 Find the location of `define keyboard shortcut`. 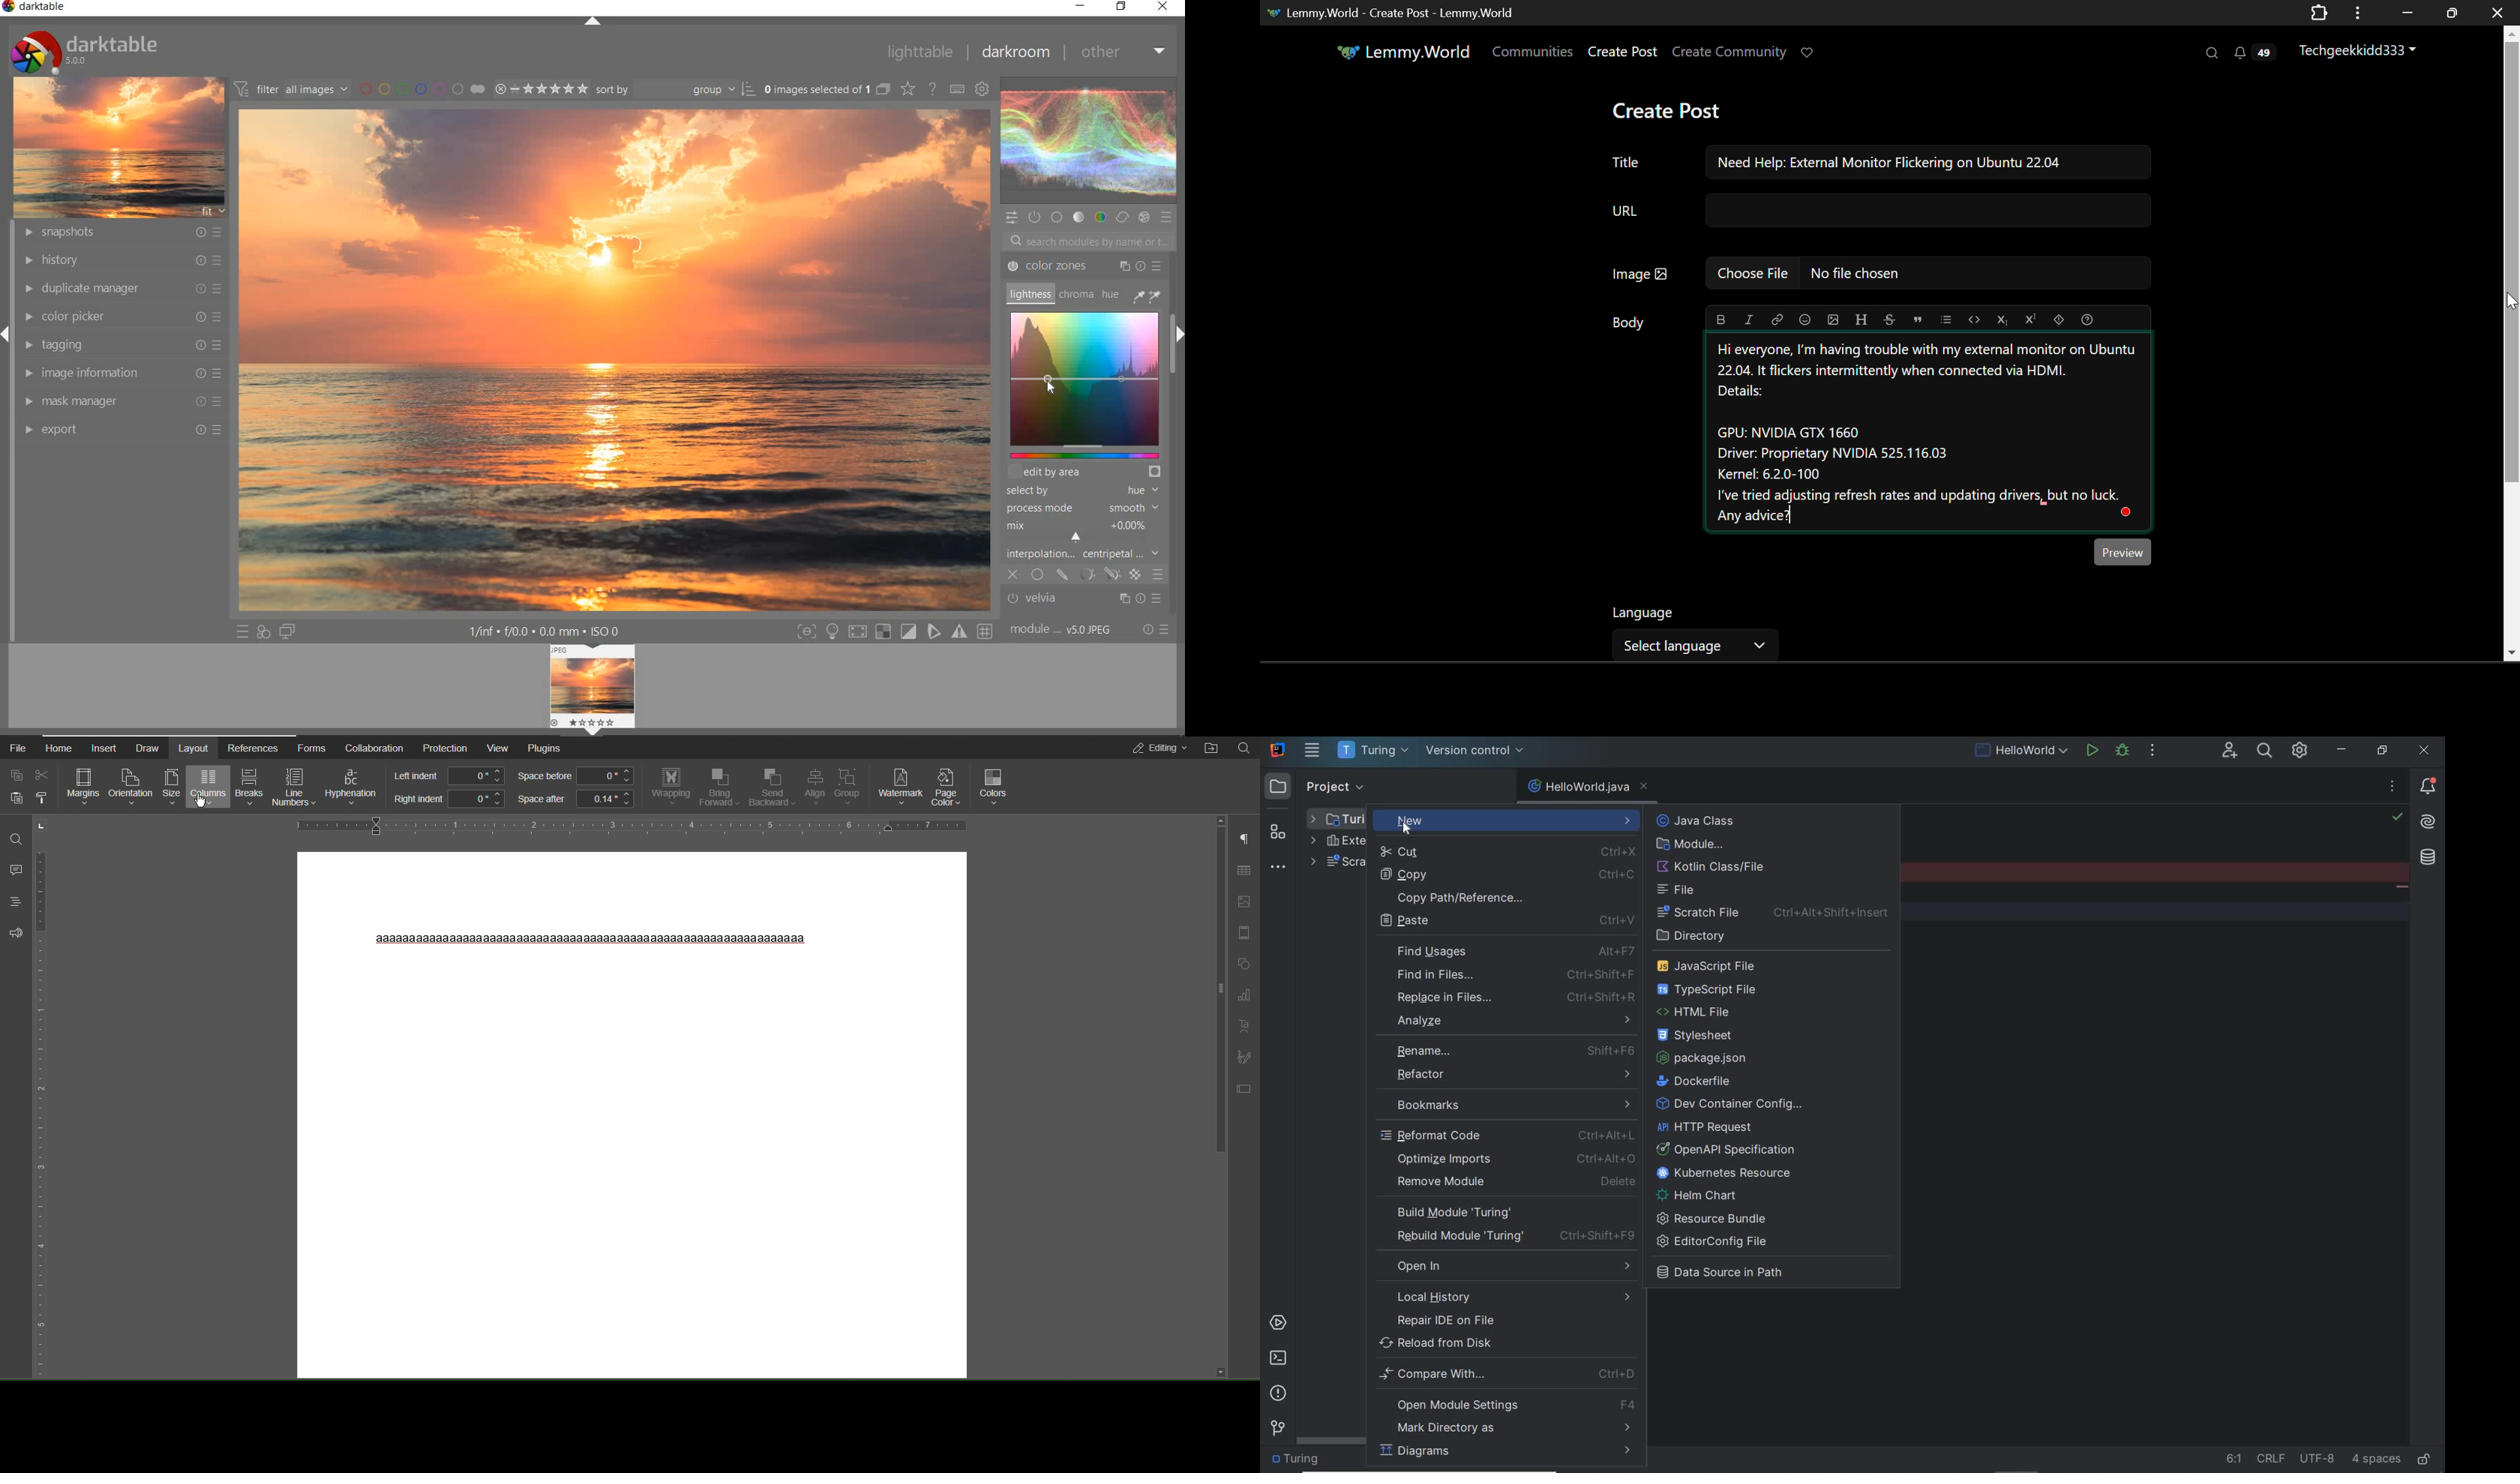

define keyboard shortcut is located at coordinates (956, 88).